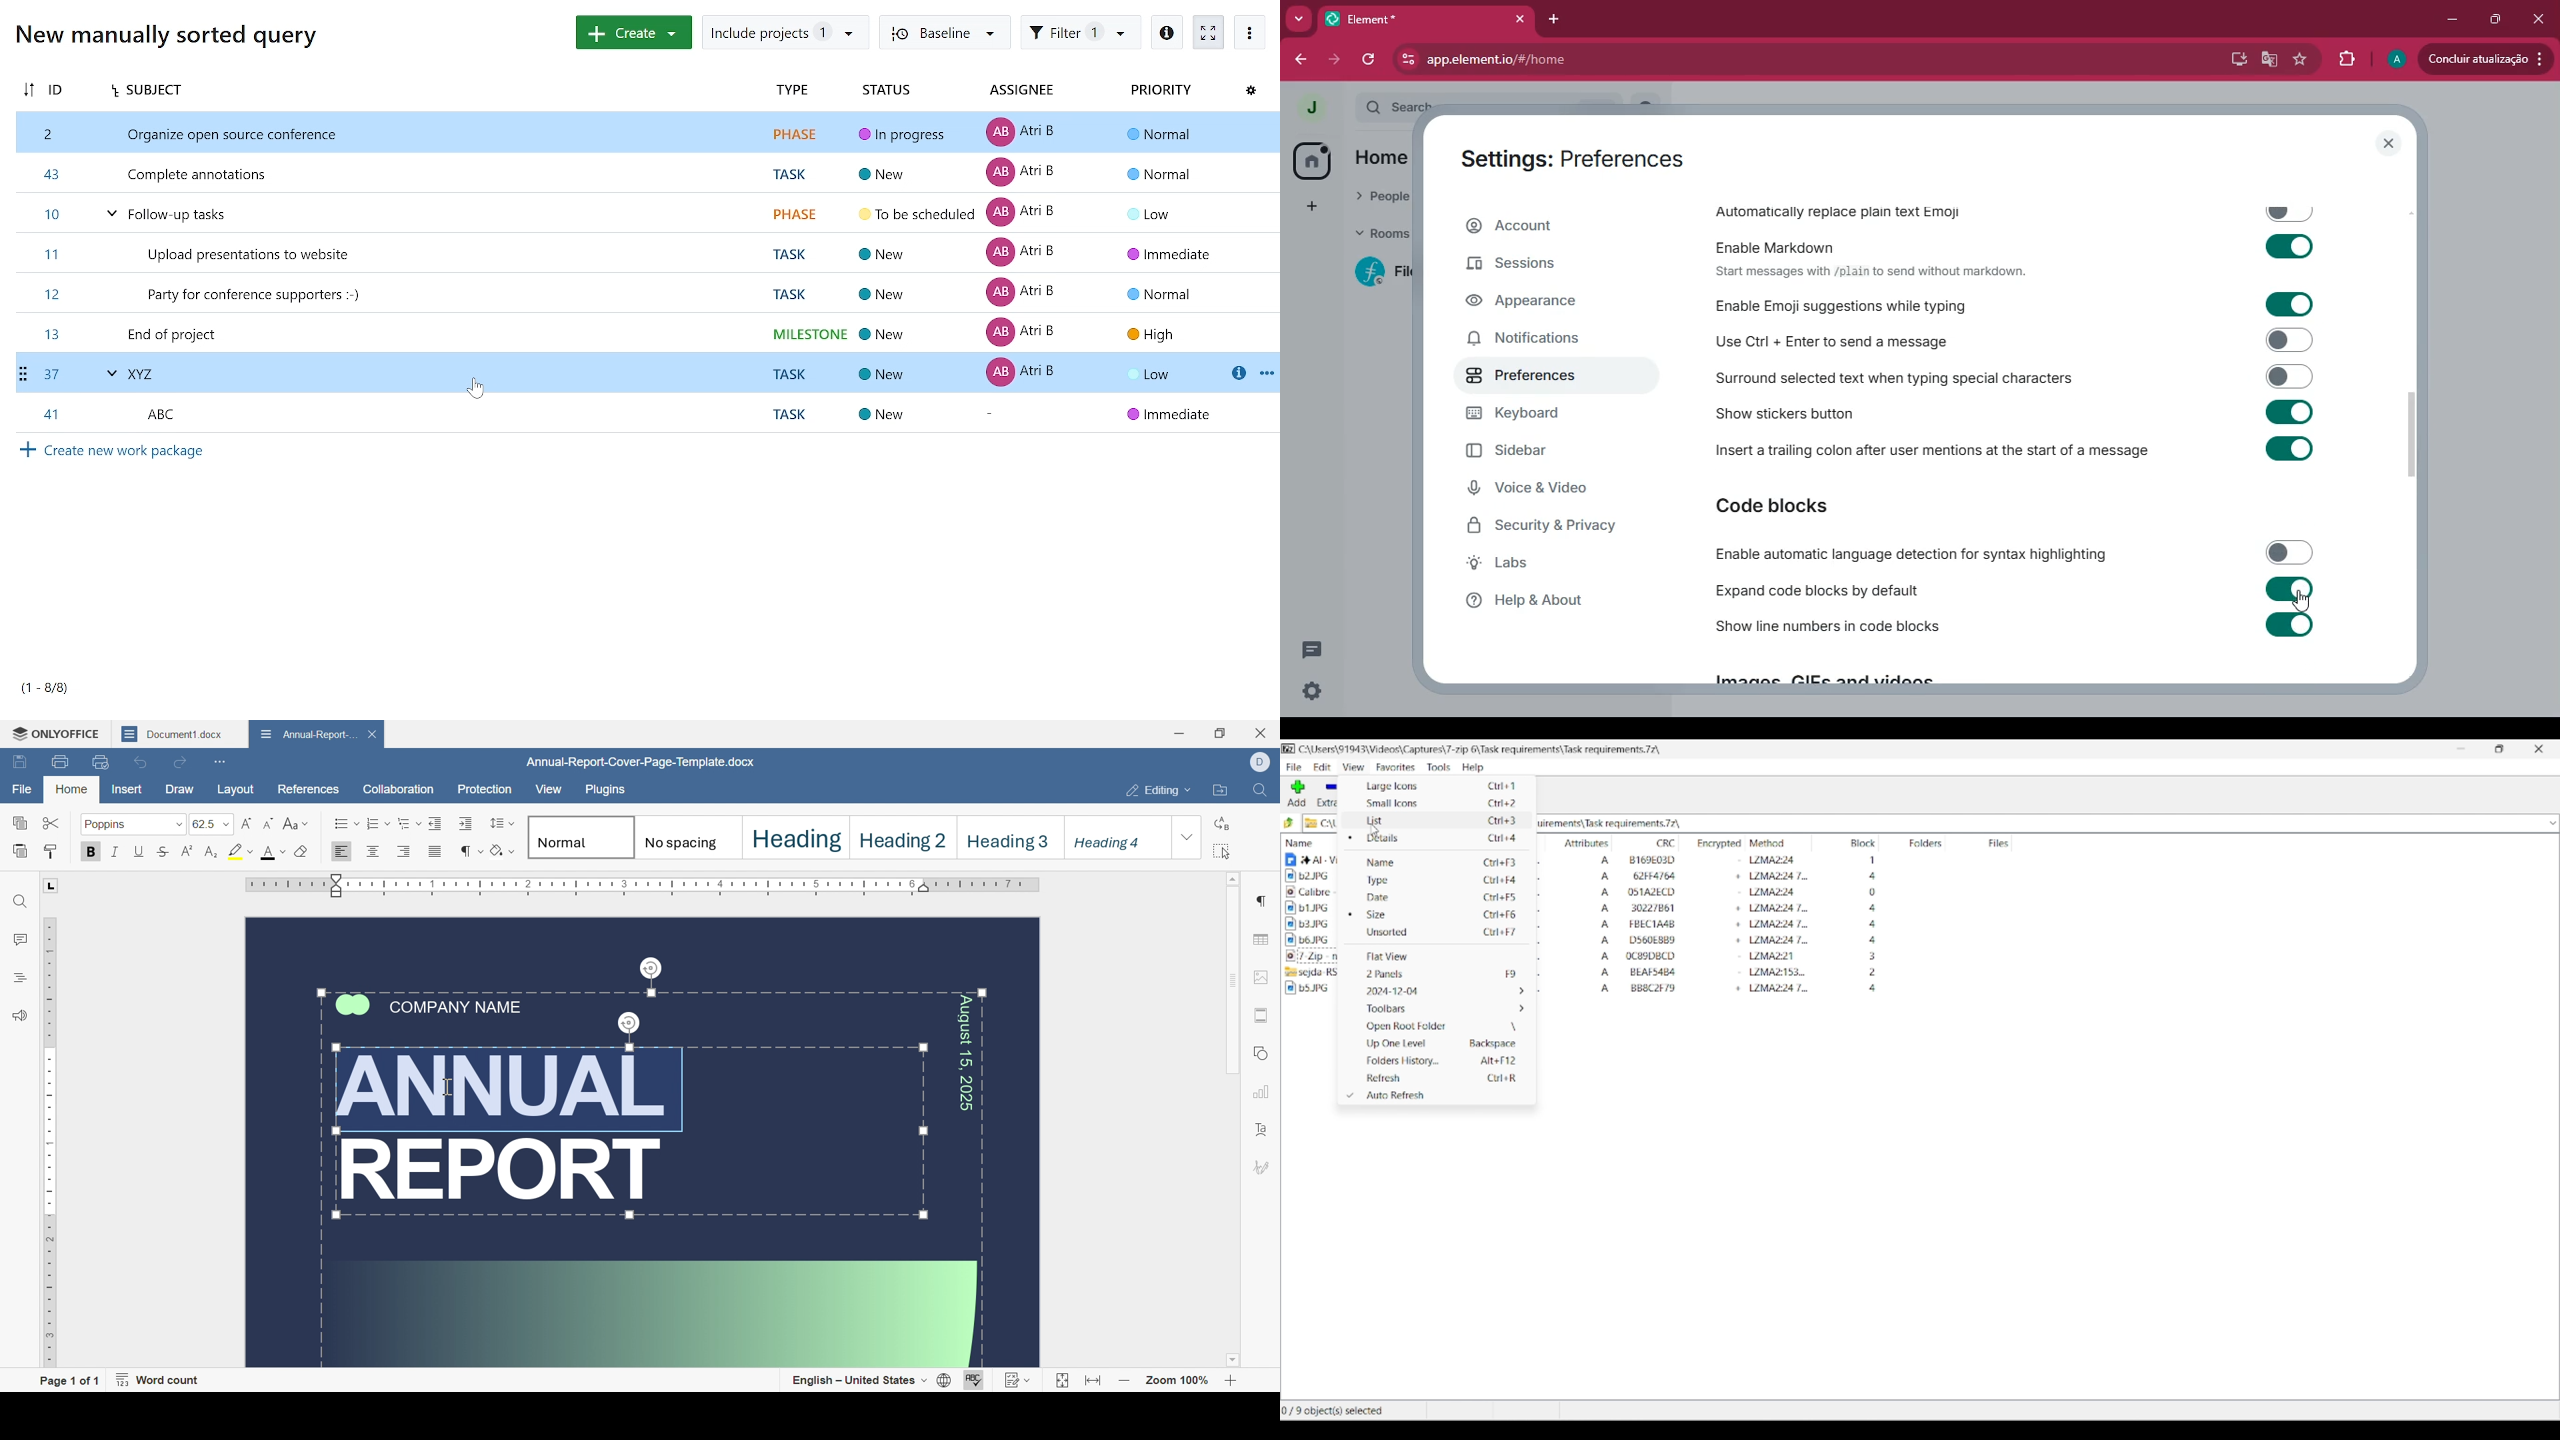 The height and width of the screenshot is (1456, 2576). Describe the element at coordinates (1222, 731) in the screenshot. I see `restore down` at that location.